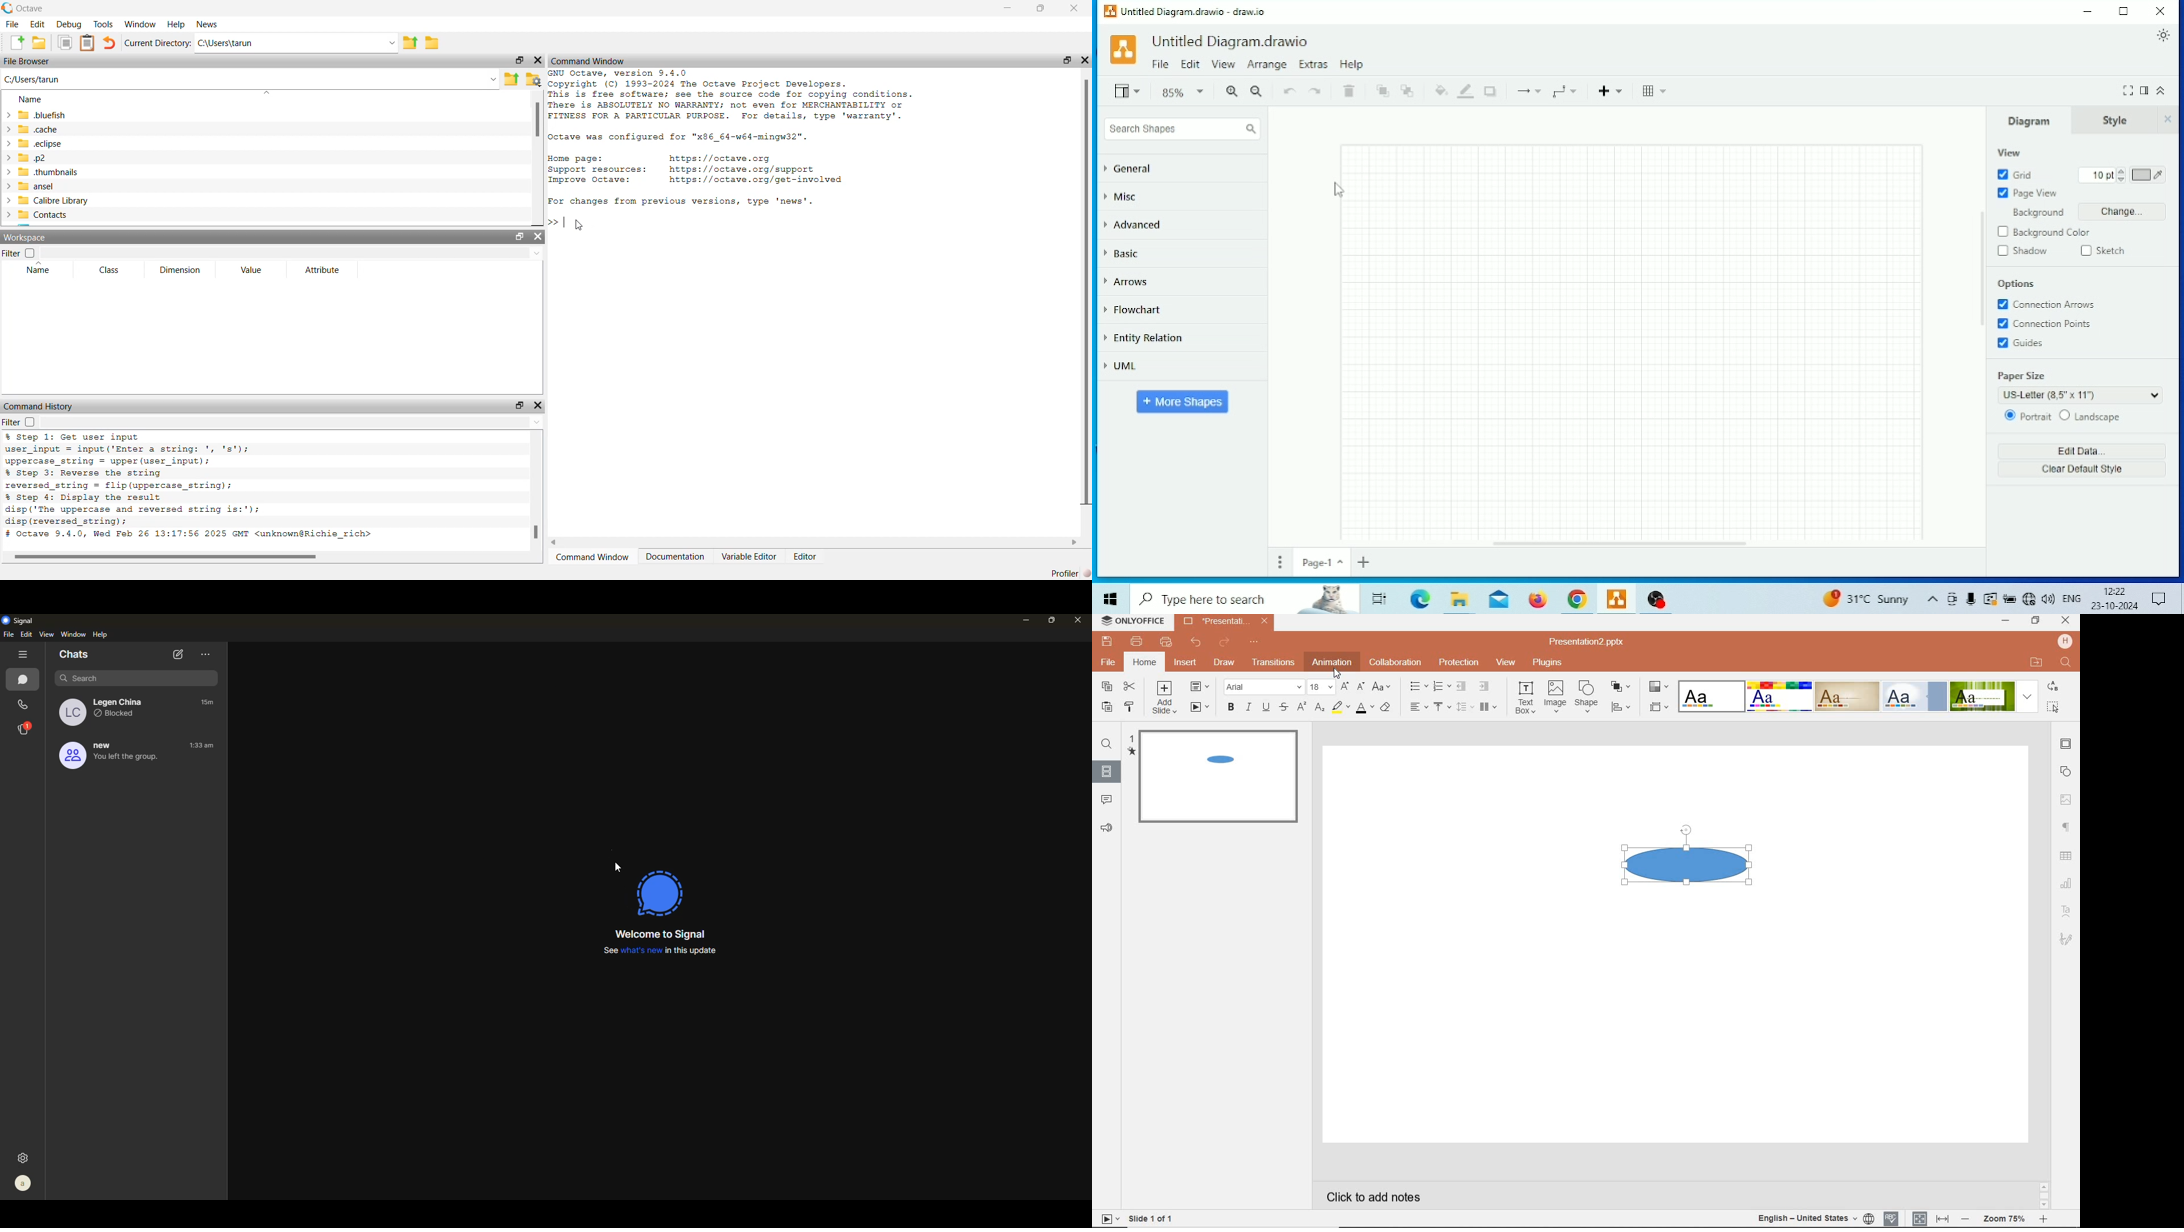  I want to click on Type here to search, so click(1246, 599).